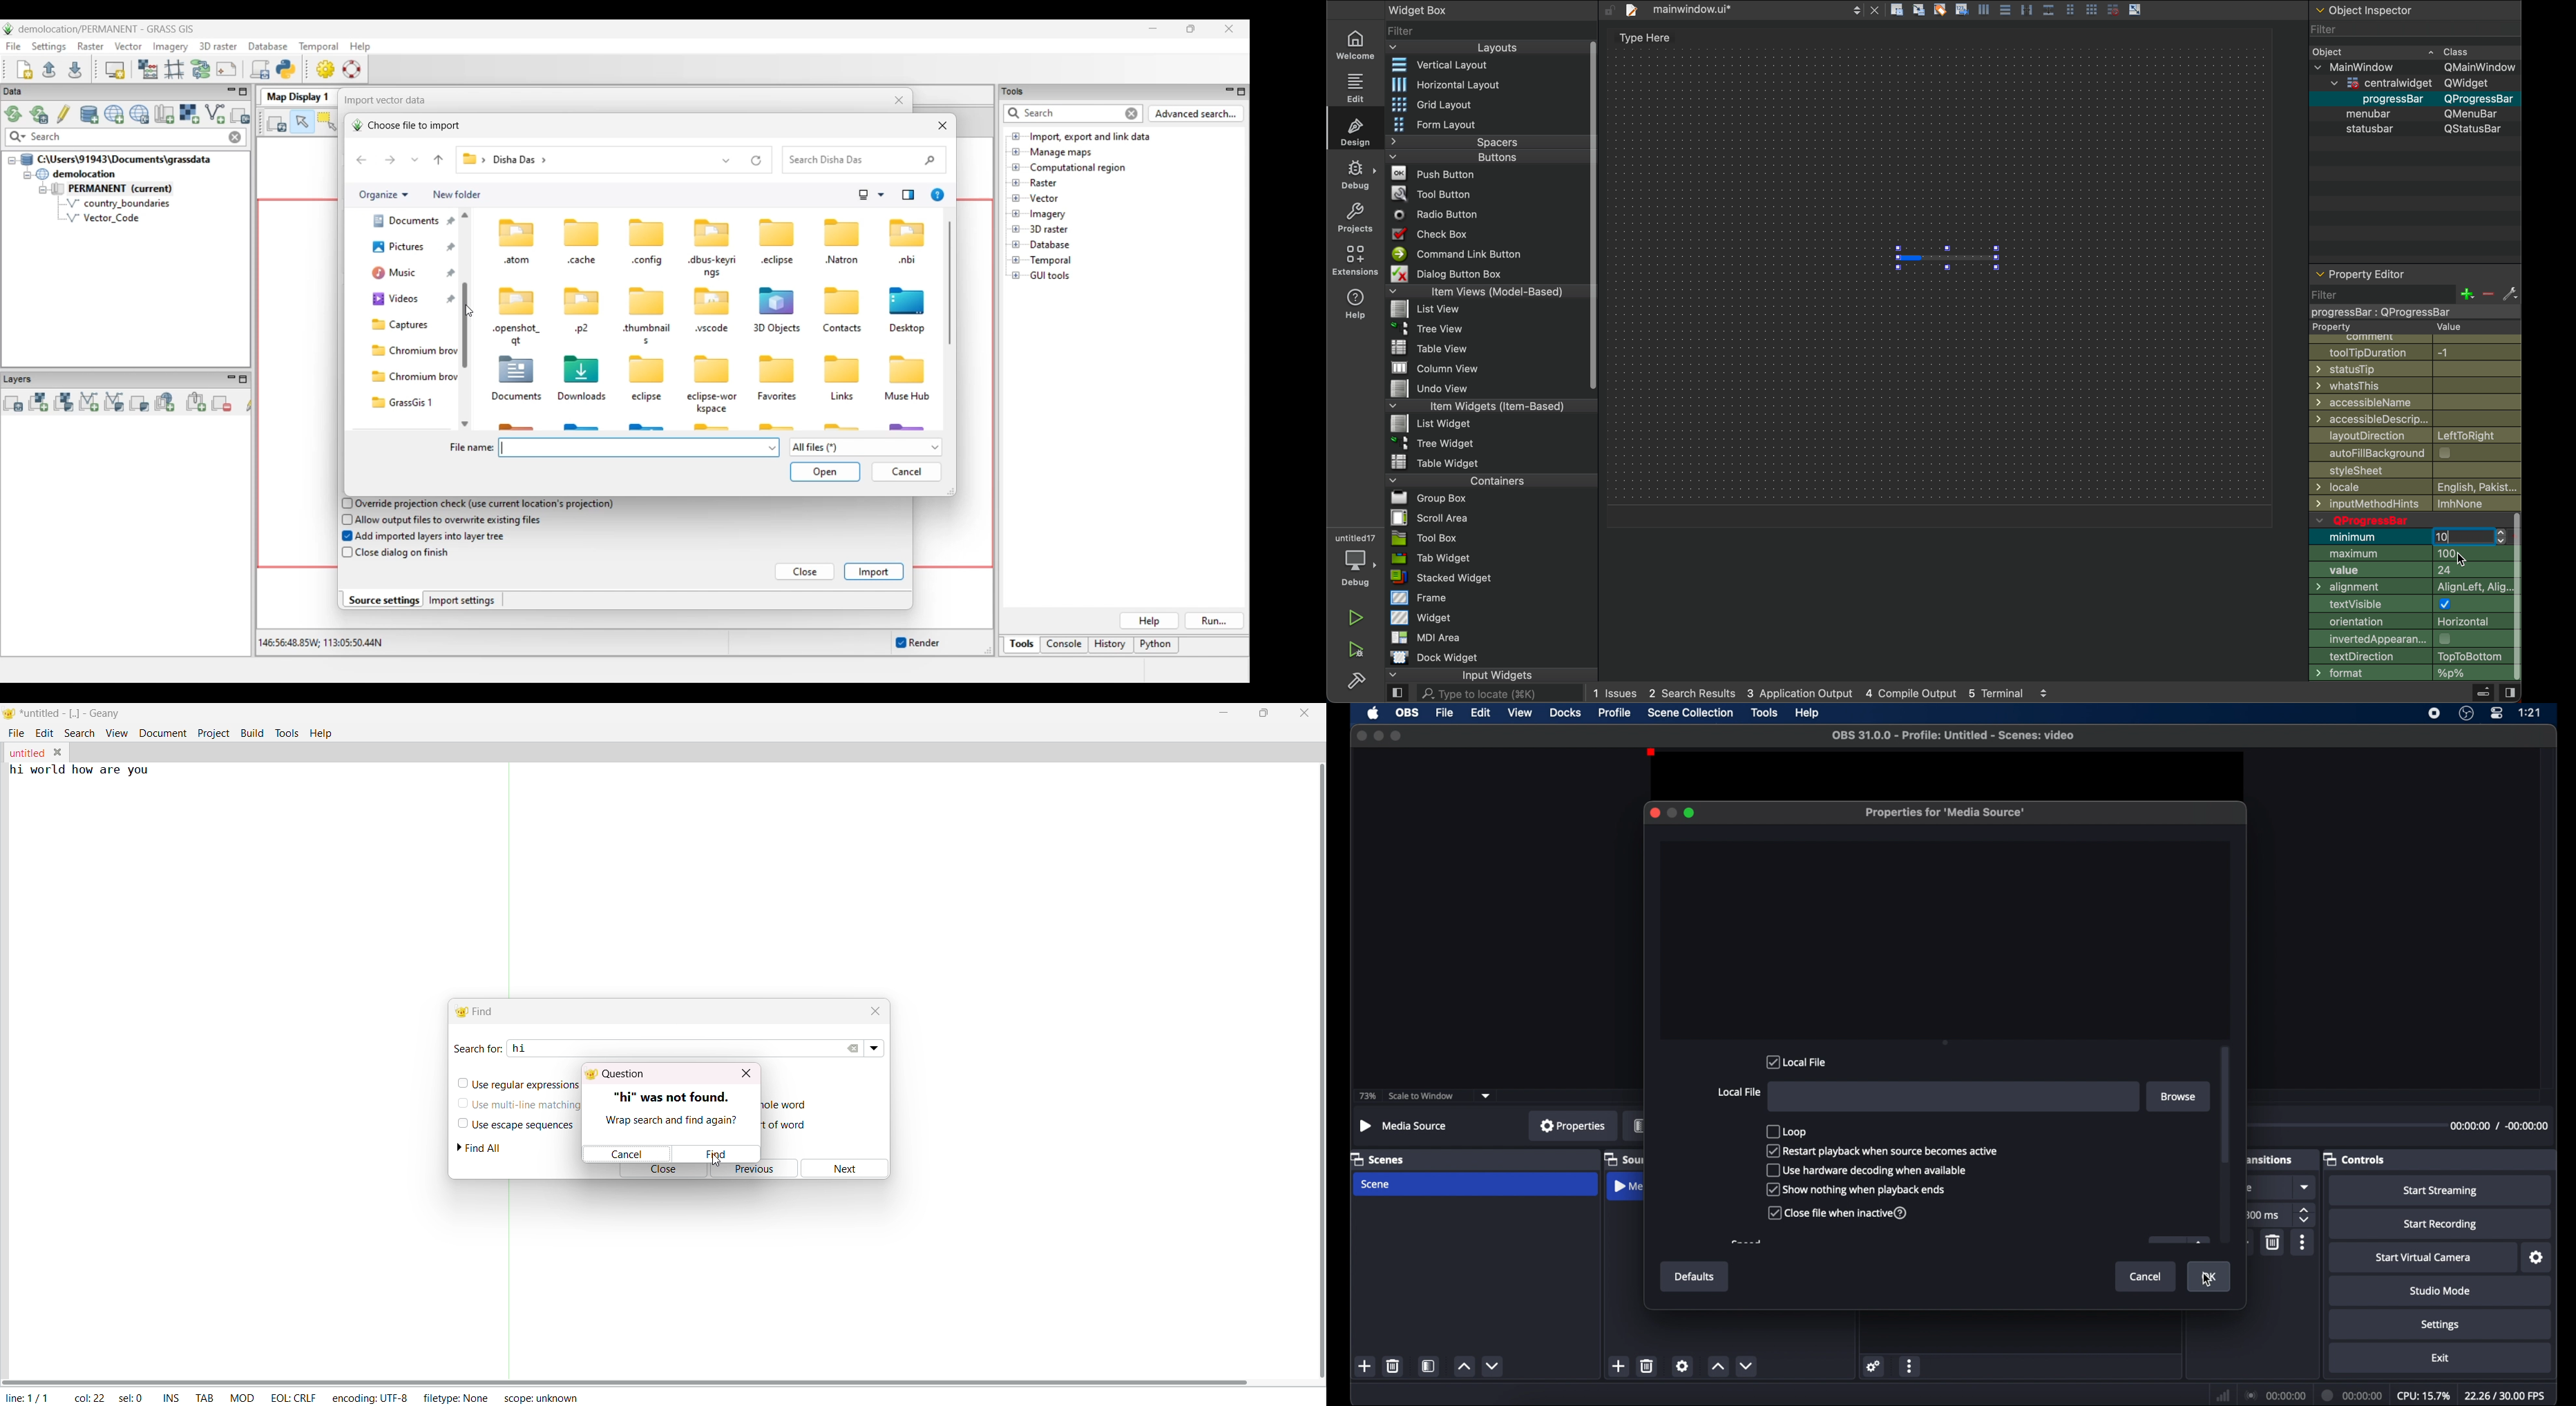 Image resolution: width=2576 pixels, height=1428 pixels. What do you see at coordinates (2417, 504) in the screenshot?
I see `Input method` at bounding box center [2417, 504].